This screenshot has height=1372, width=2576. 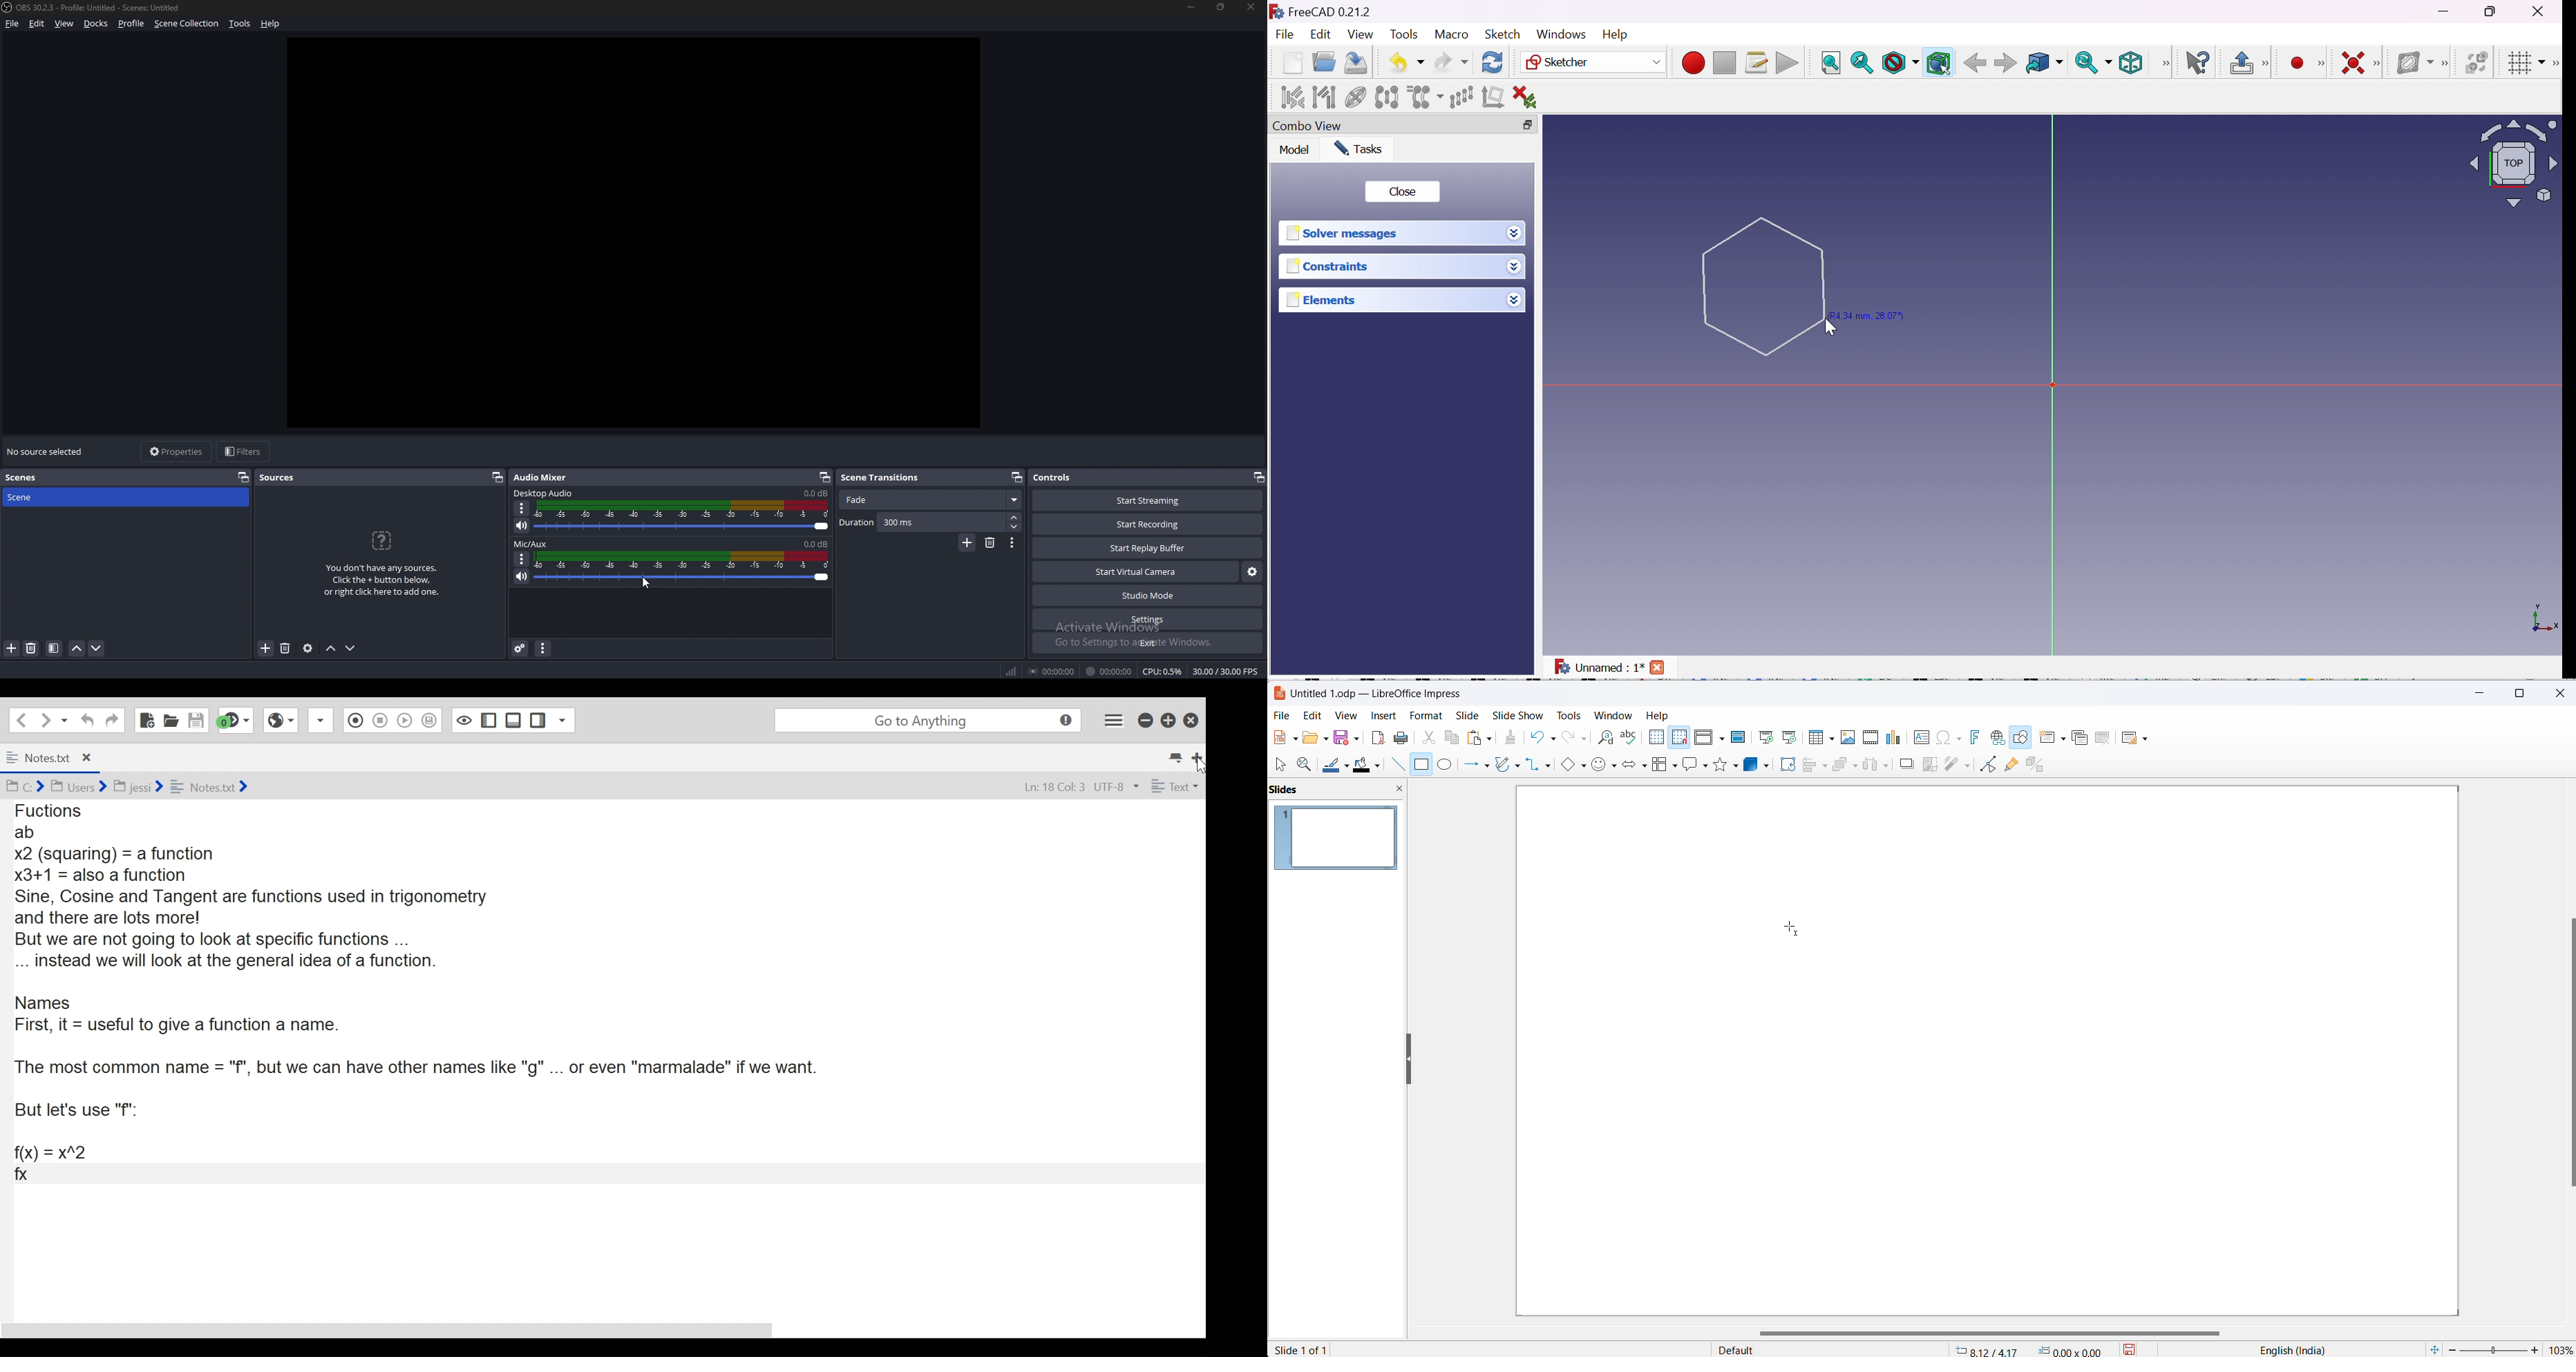 I want to click on slide number, so click(x=1308, y=1349).